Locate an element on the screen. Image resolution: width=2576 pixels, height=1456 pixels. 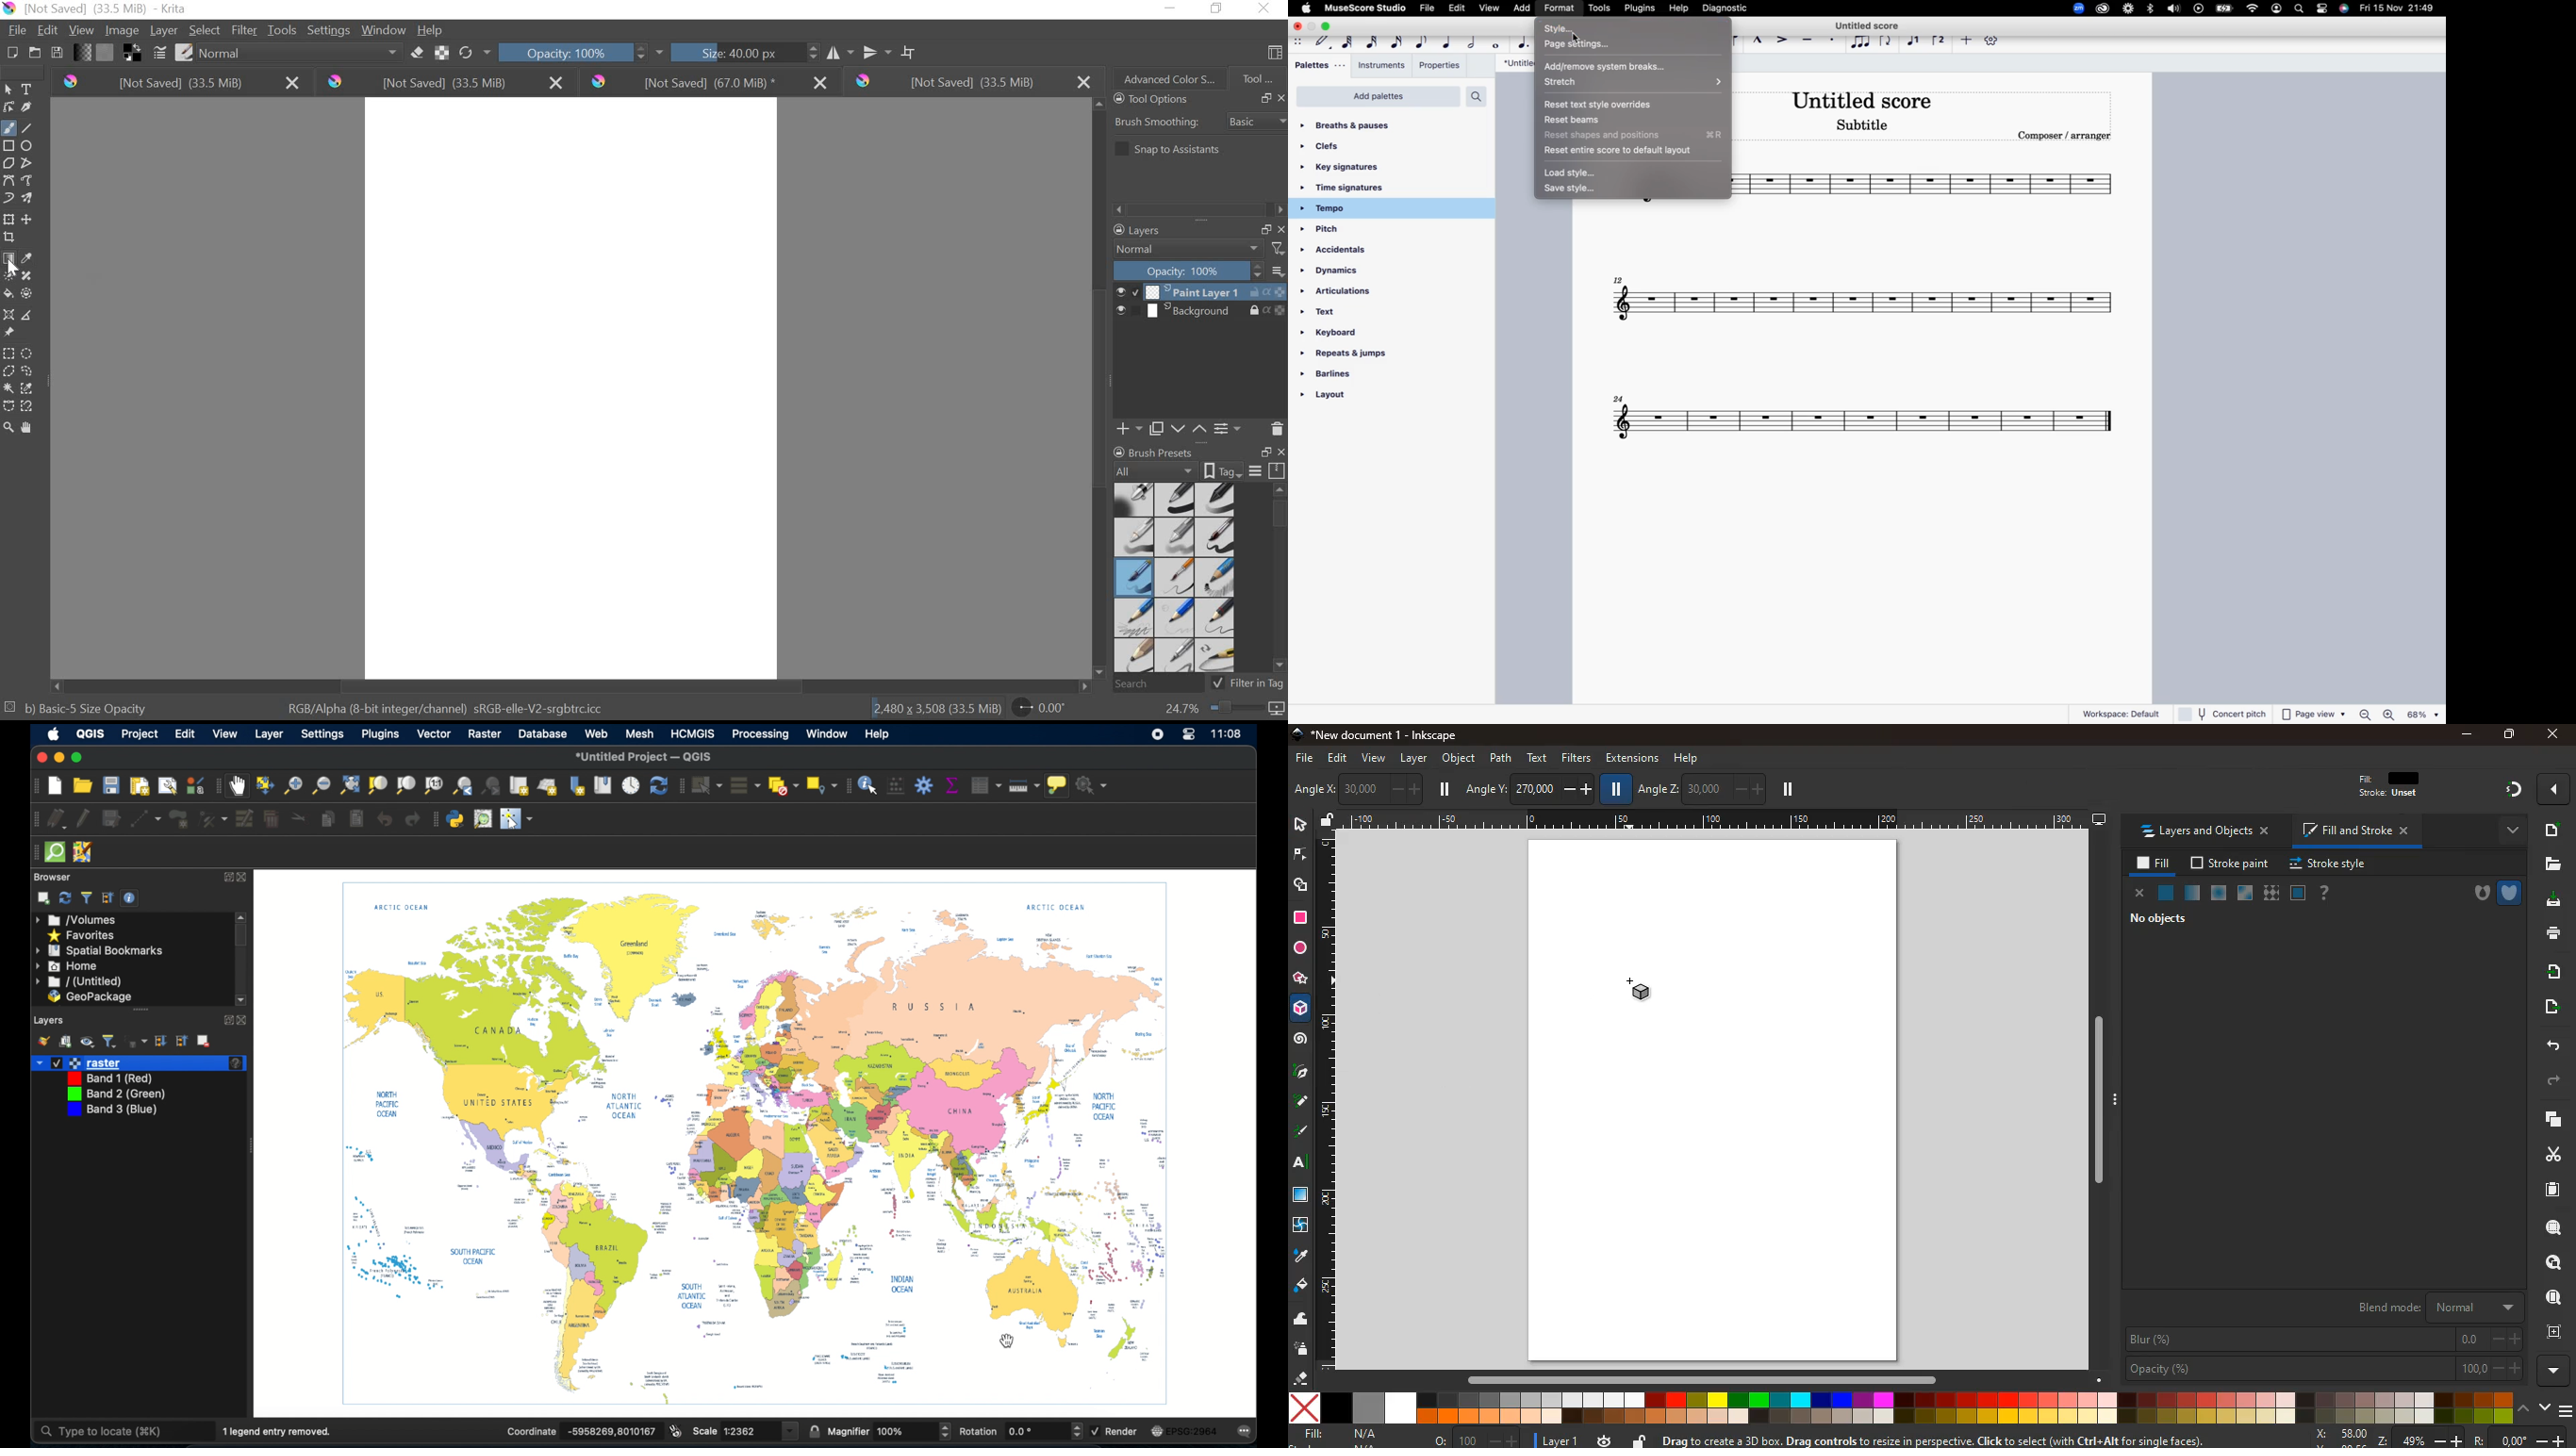
save style is located at coordinates (1574, 190).